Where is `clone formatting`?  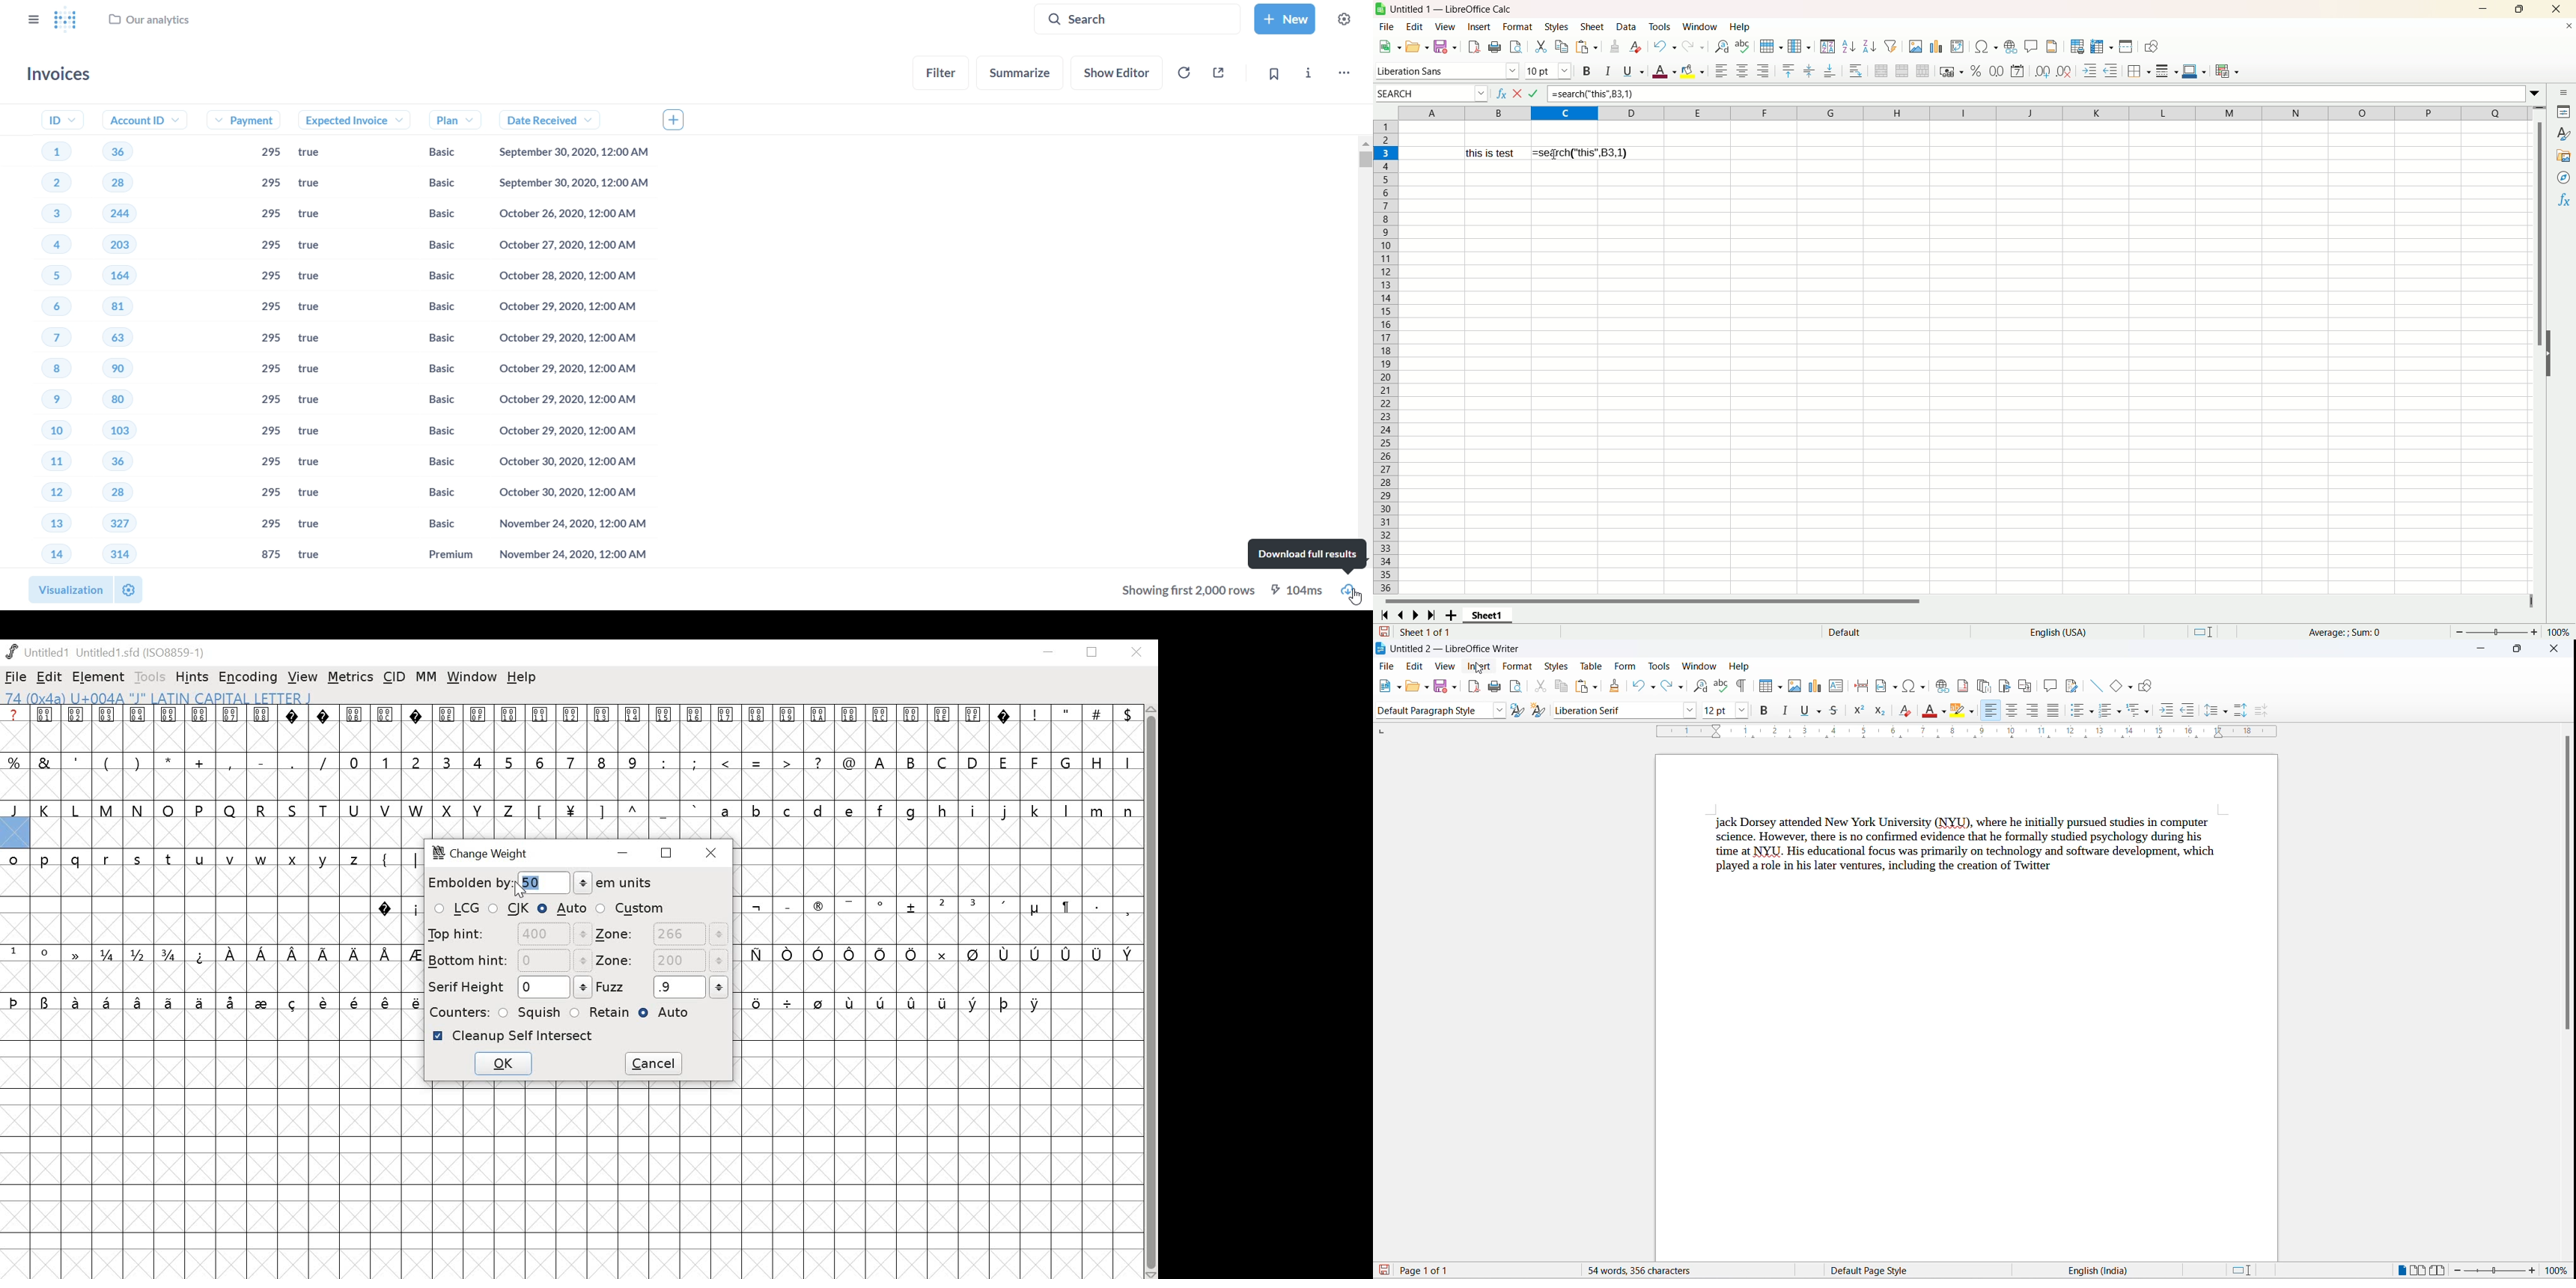
clone formatting is located at coordinates (1616, 686).